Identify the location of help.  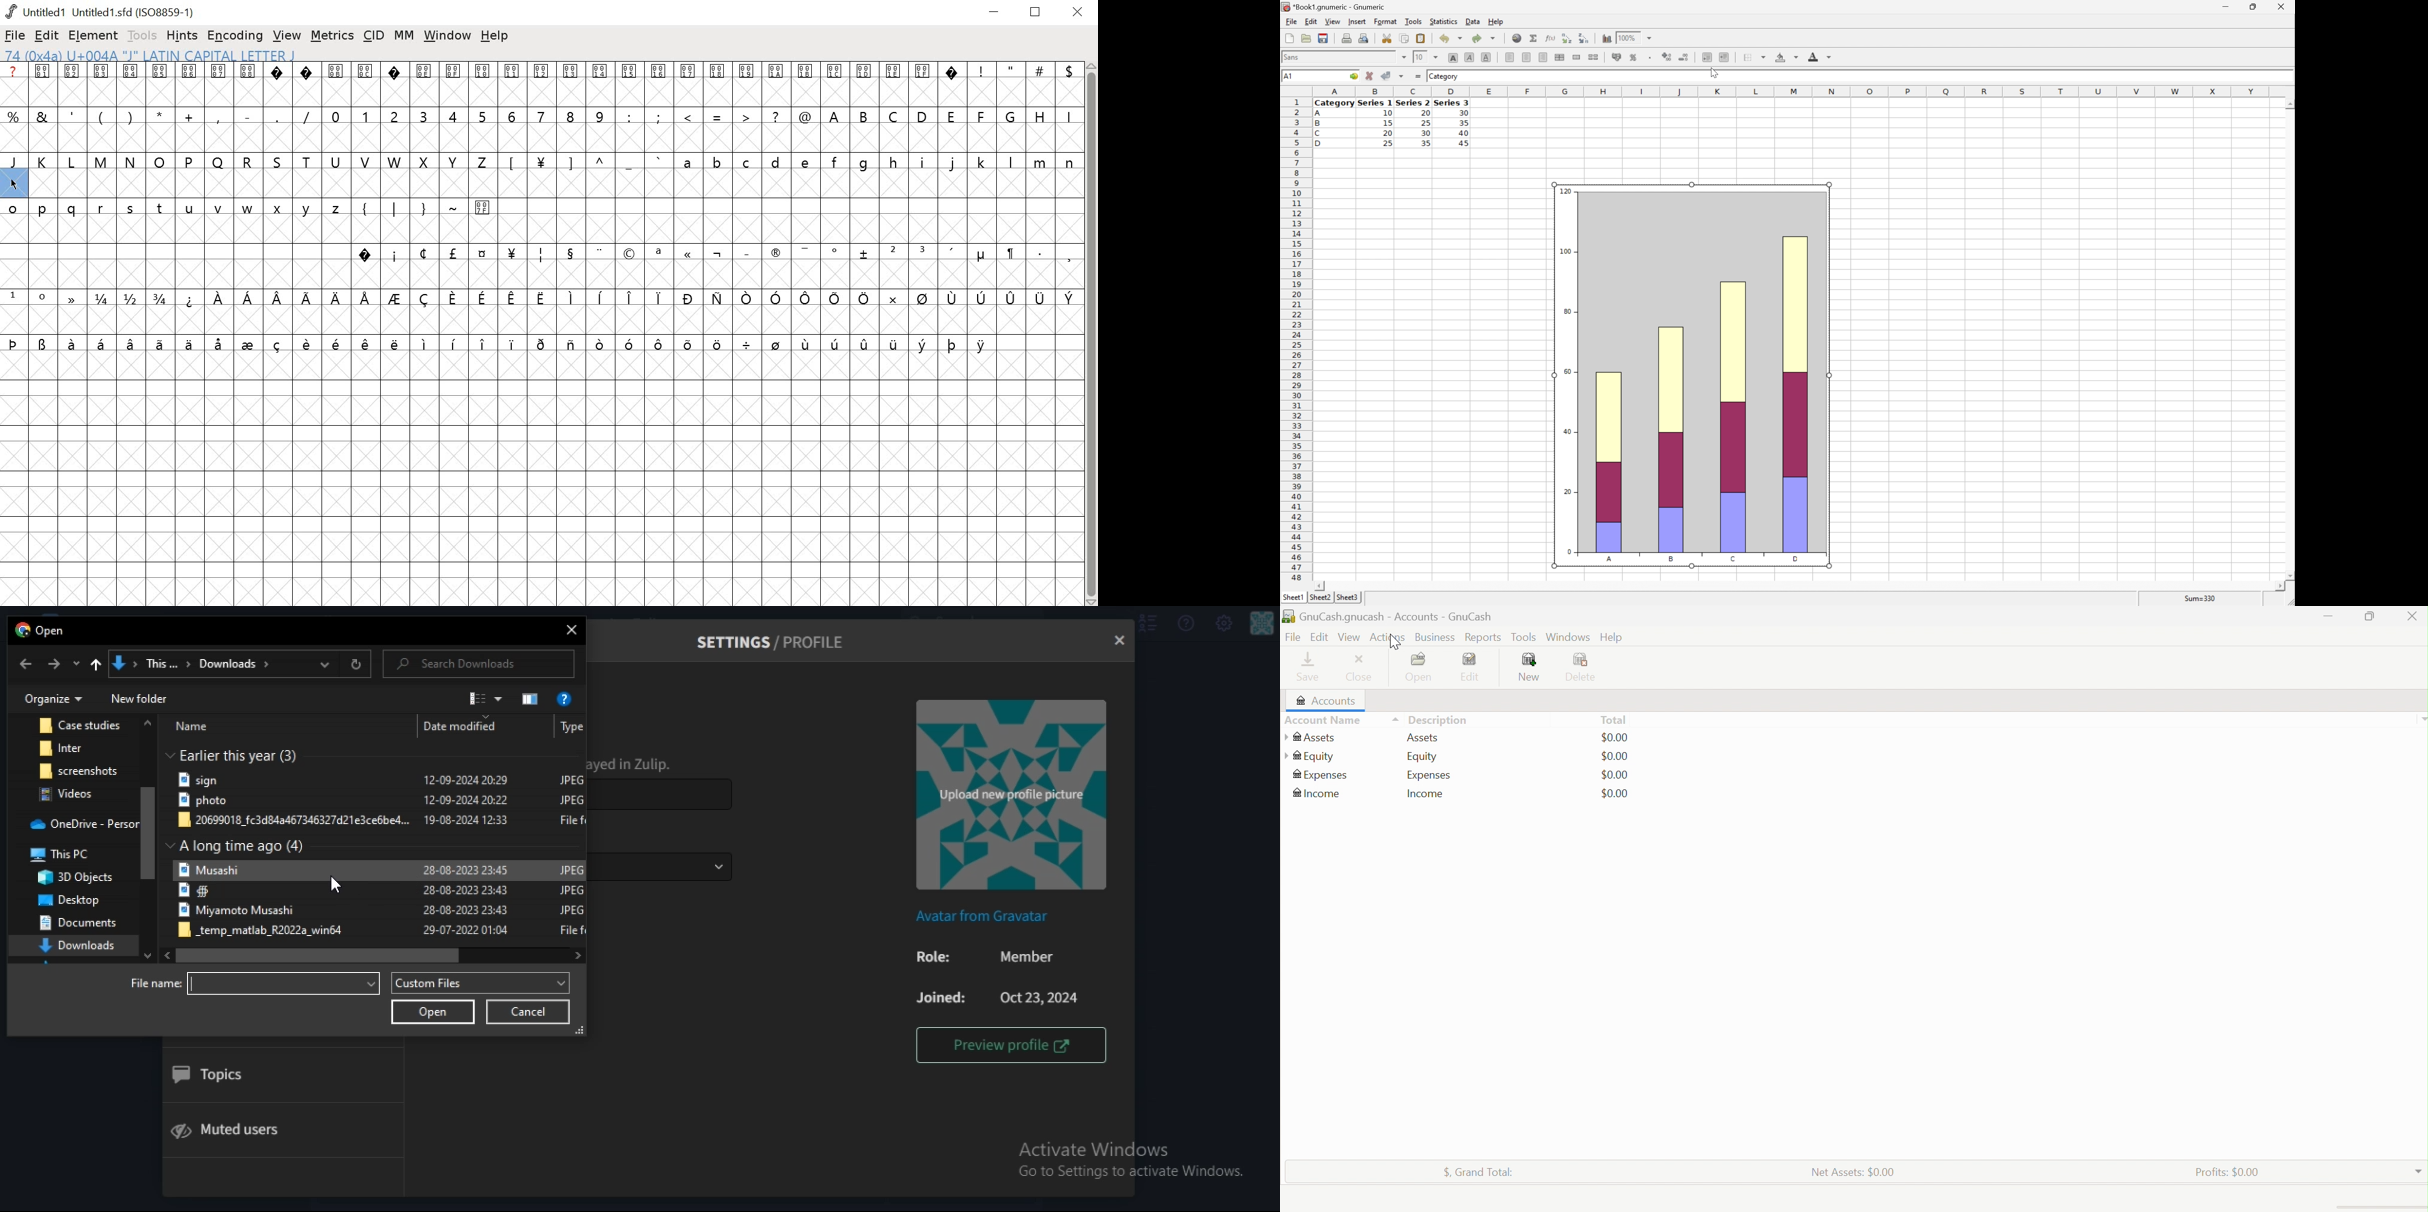
(566, 699).